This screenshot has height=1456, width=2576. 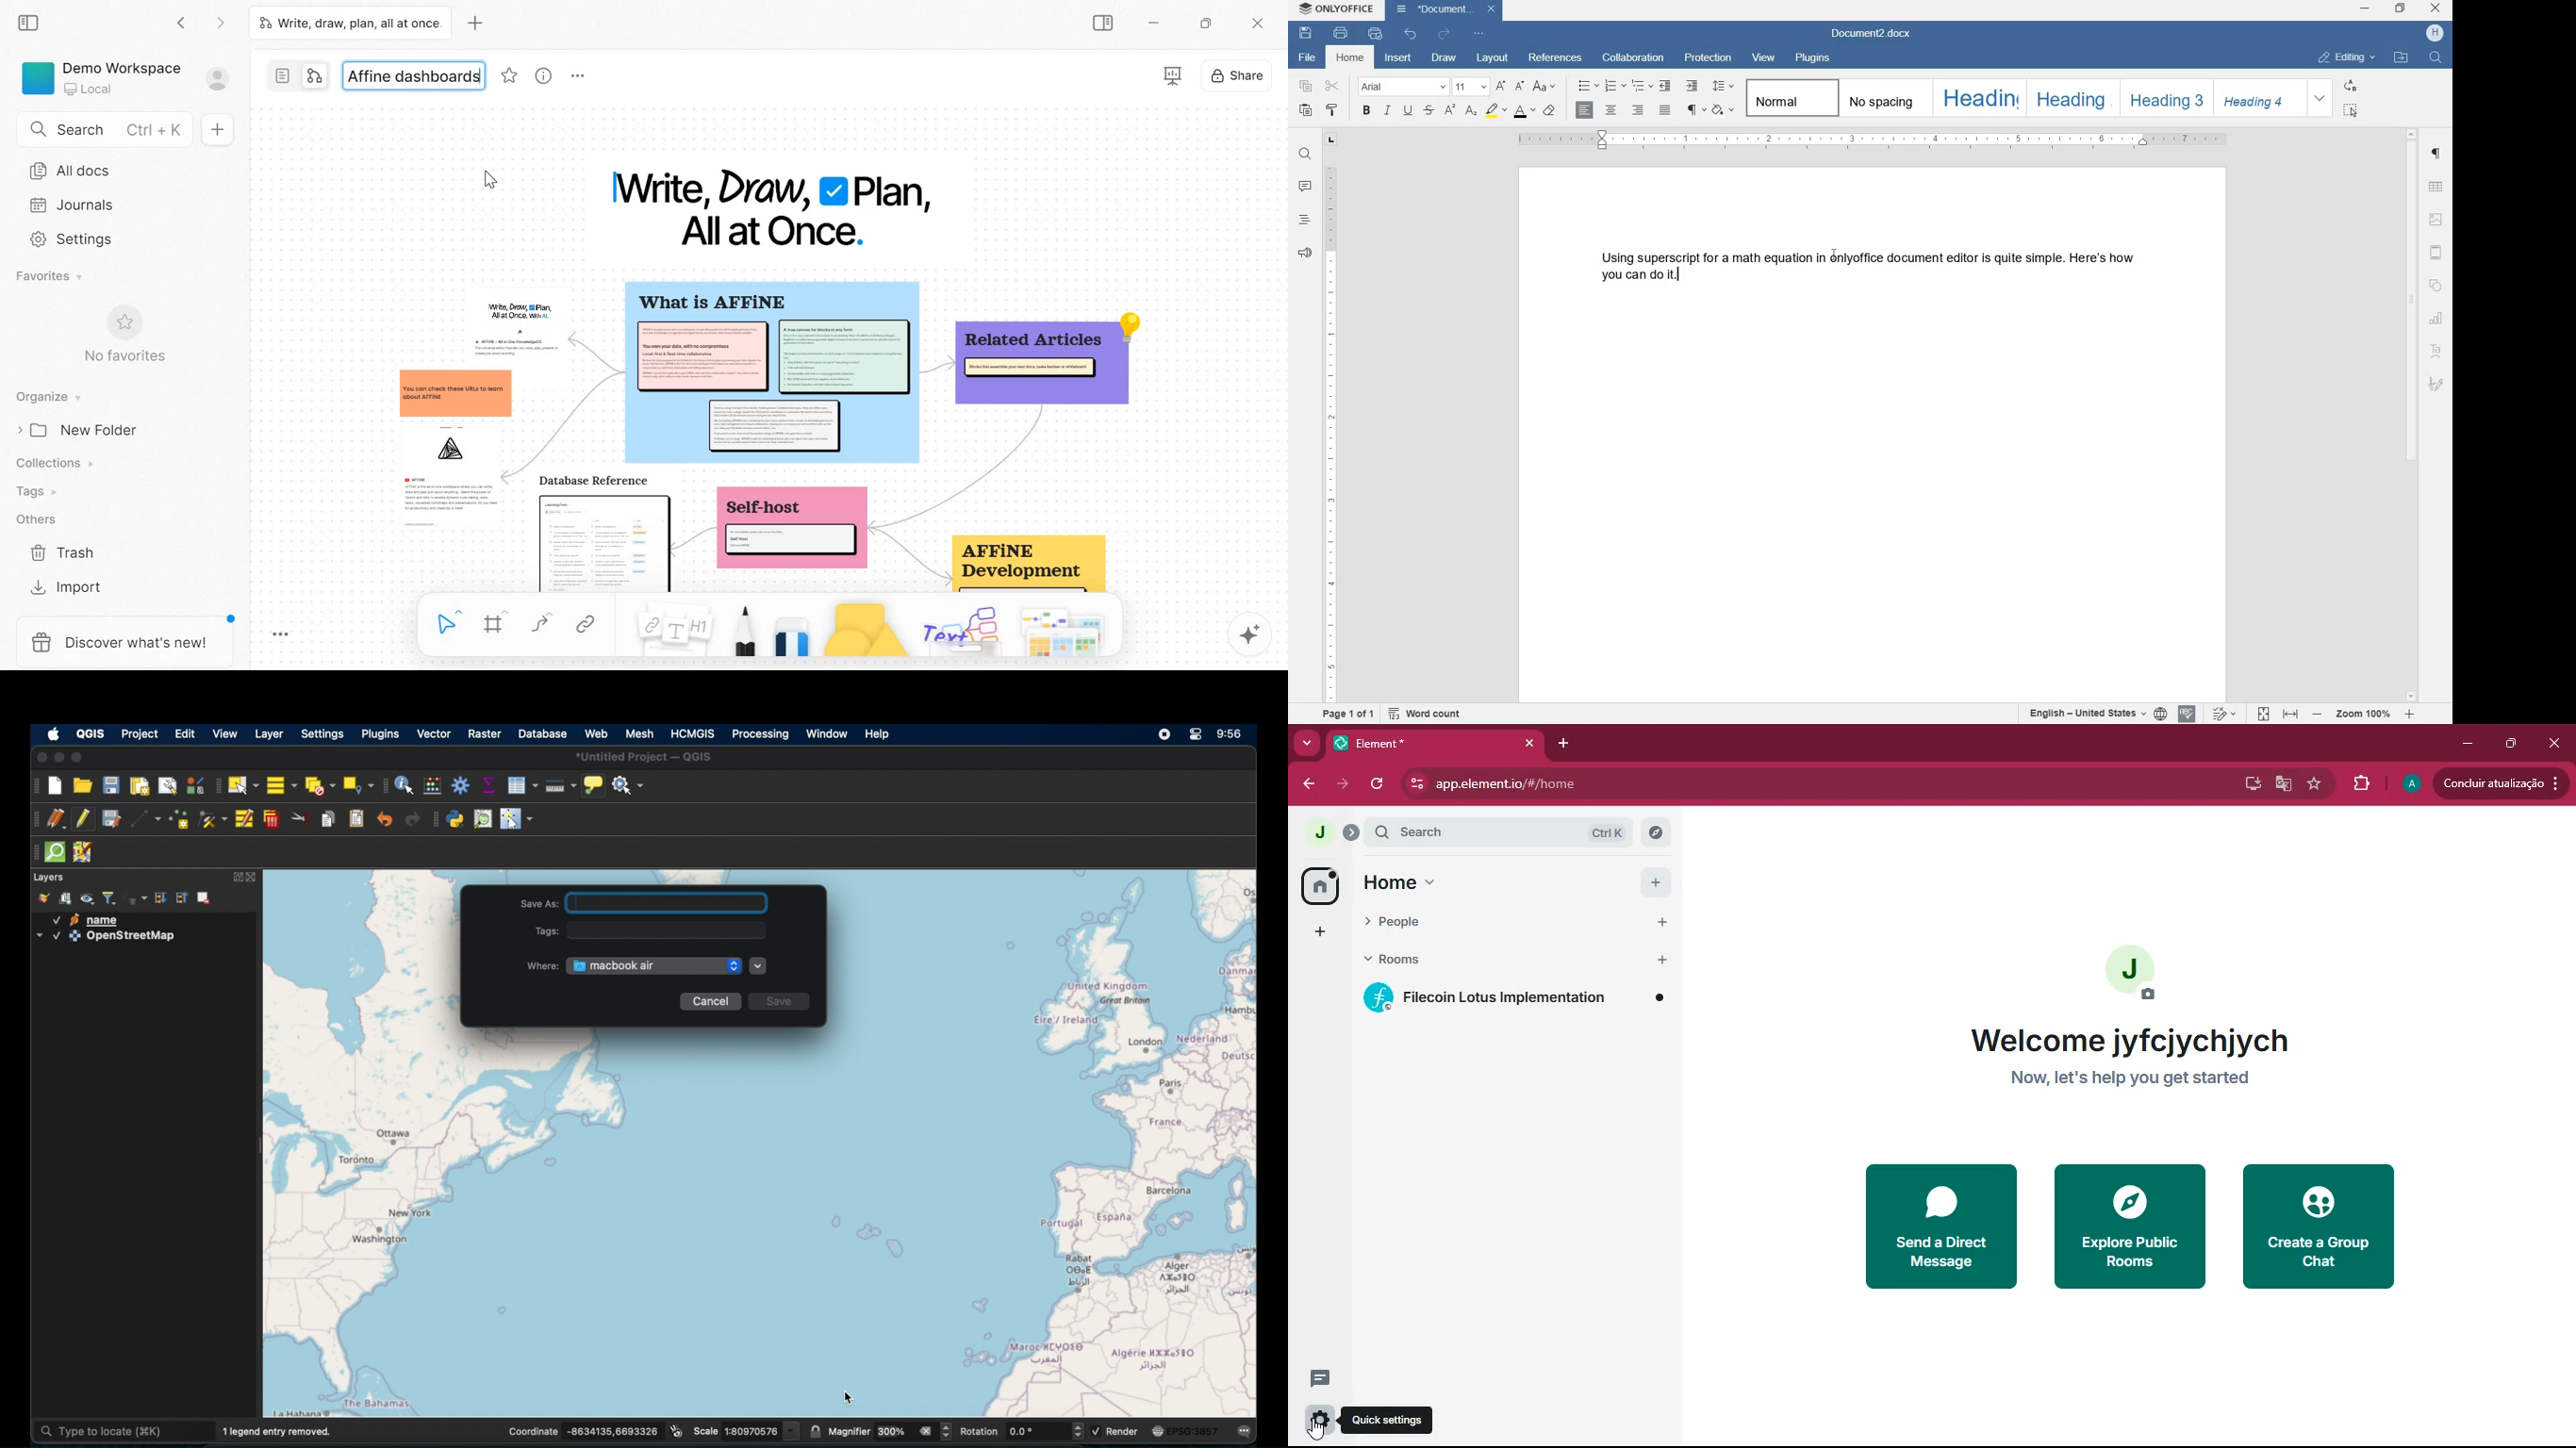 What do you see at coordinates (1710, 59) in the screenshot?
I see `protection` at bounding box center [1710, 59].